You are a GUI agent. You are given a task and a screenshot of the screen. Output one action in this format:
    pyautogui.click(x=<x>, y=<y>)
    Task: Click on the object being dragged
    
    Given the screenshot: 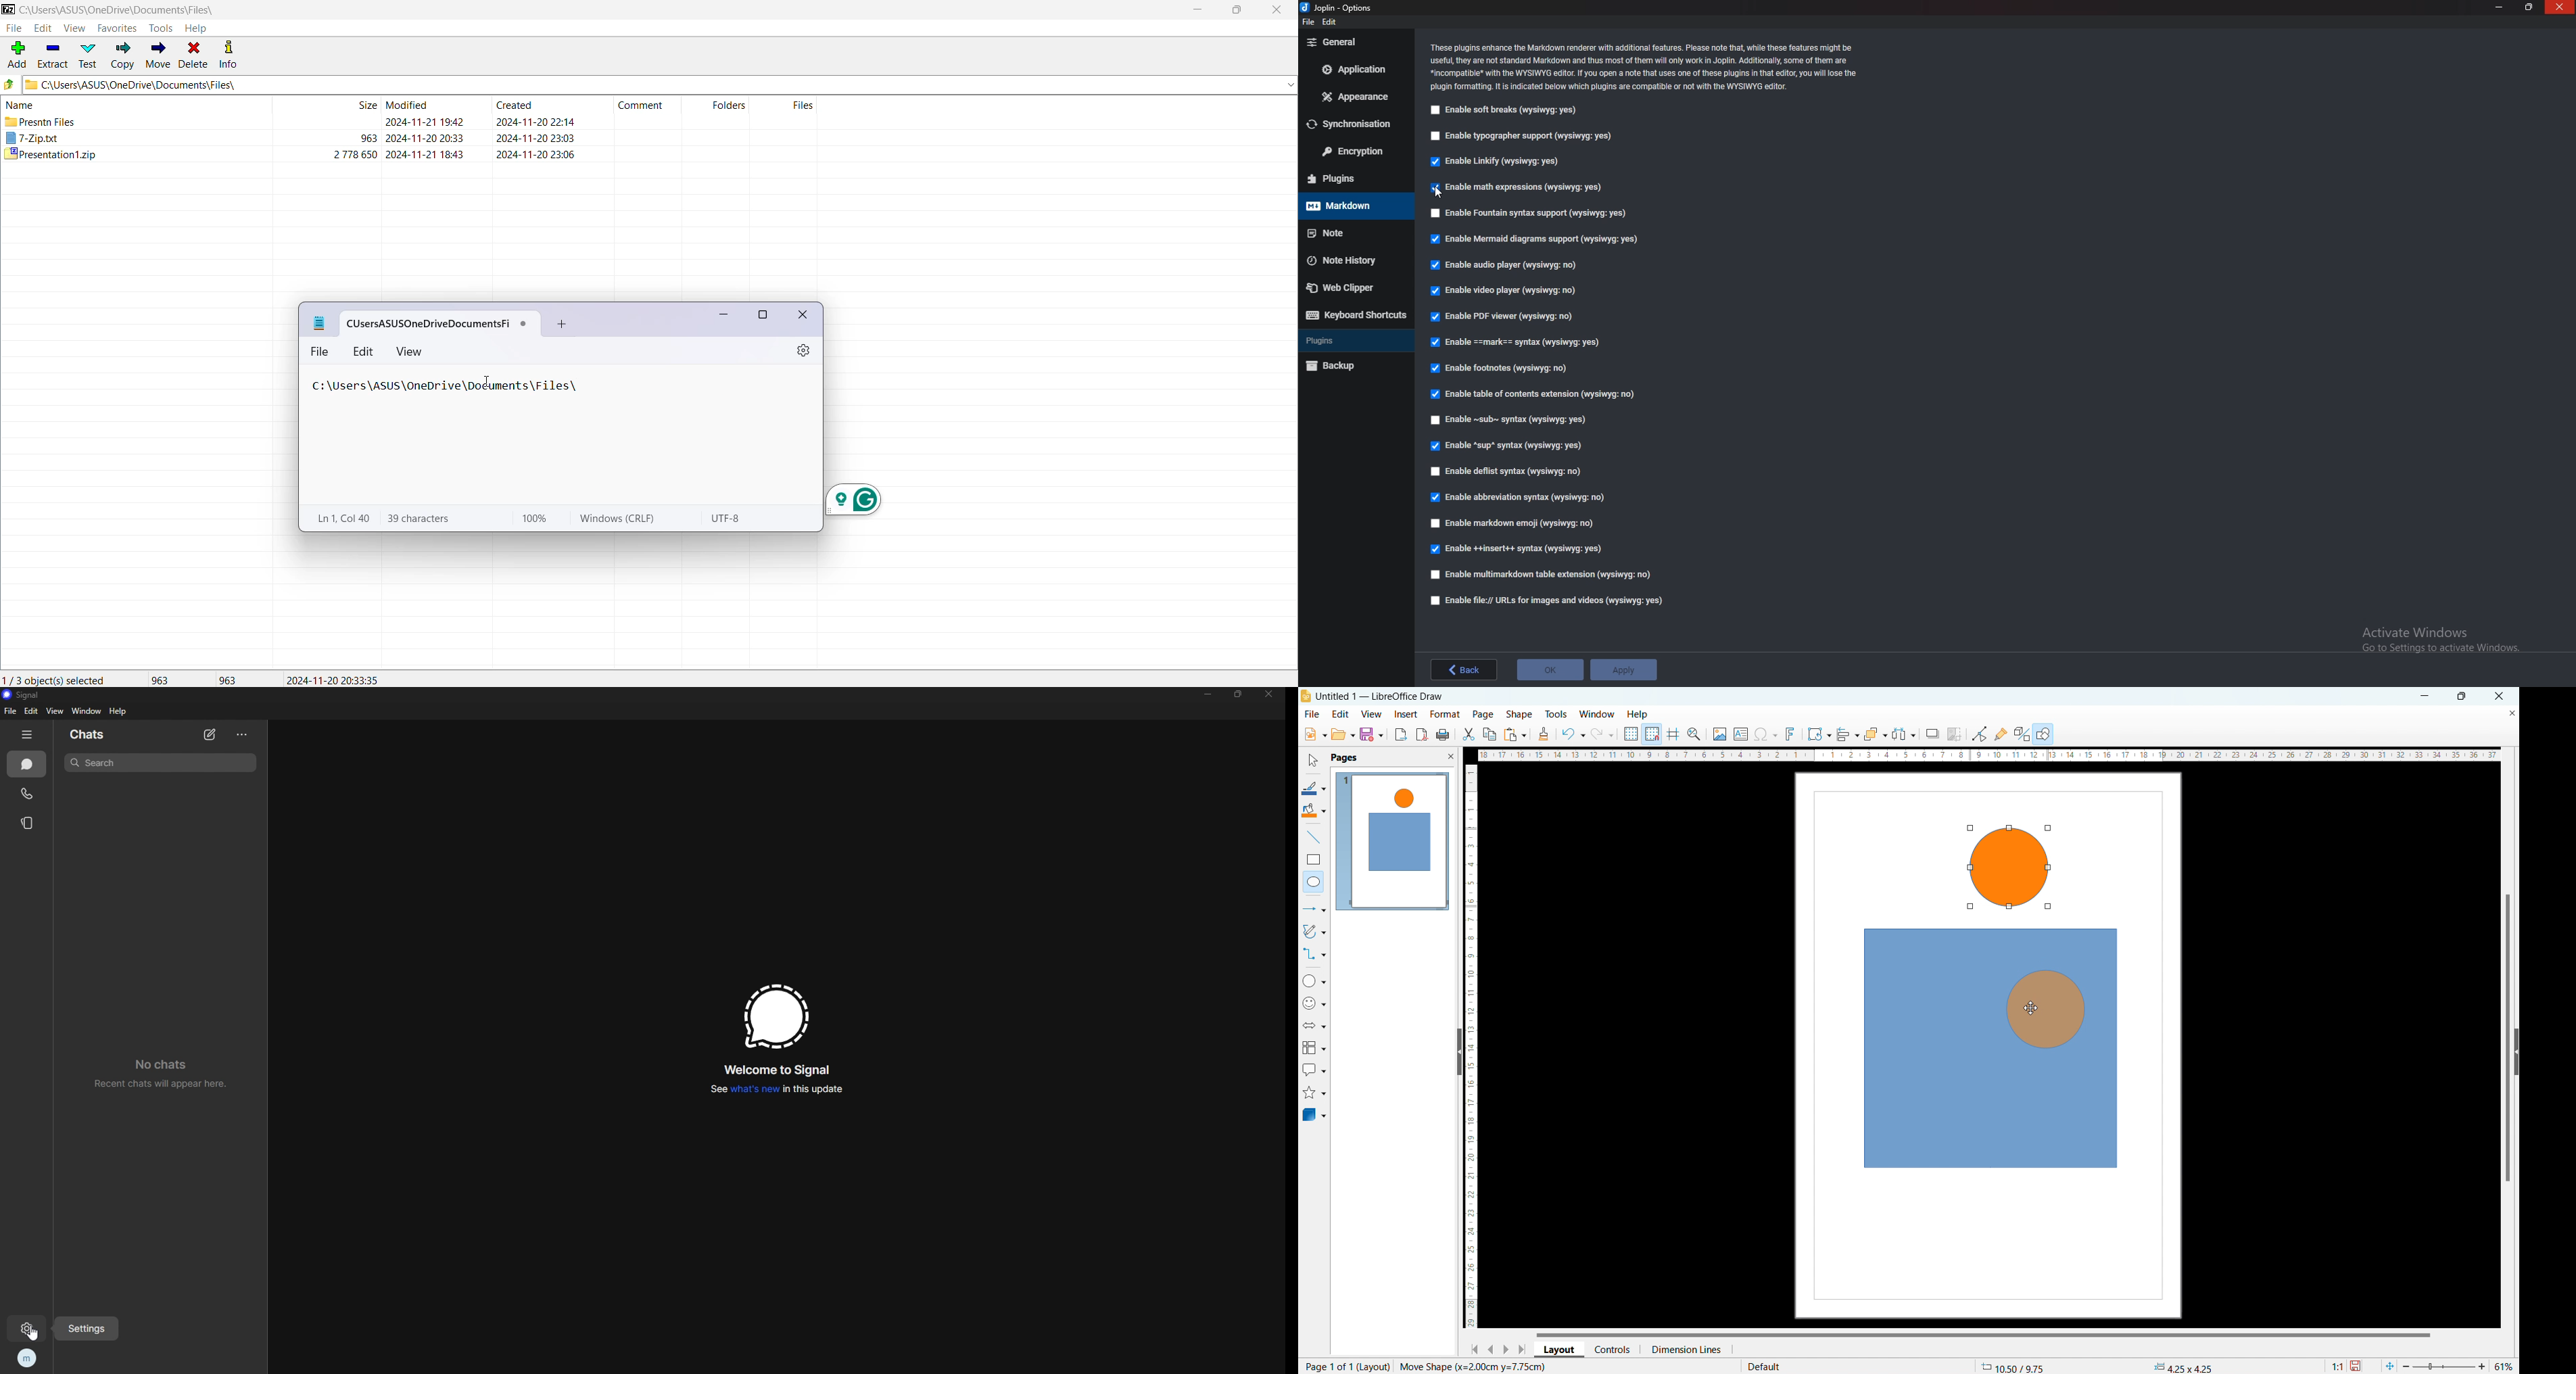 What is the action you would take?
    pyautogui.click(x=2037, y=1010)
    